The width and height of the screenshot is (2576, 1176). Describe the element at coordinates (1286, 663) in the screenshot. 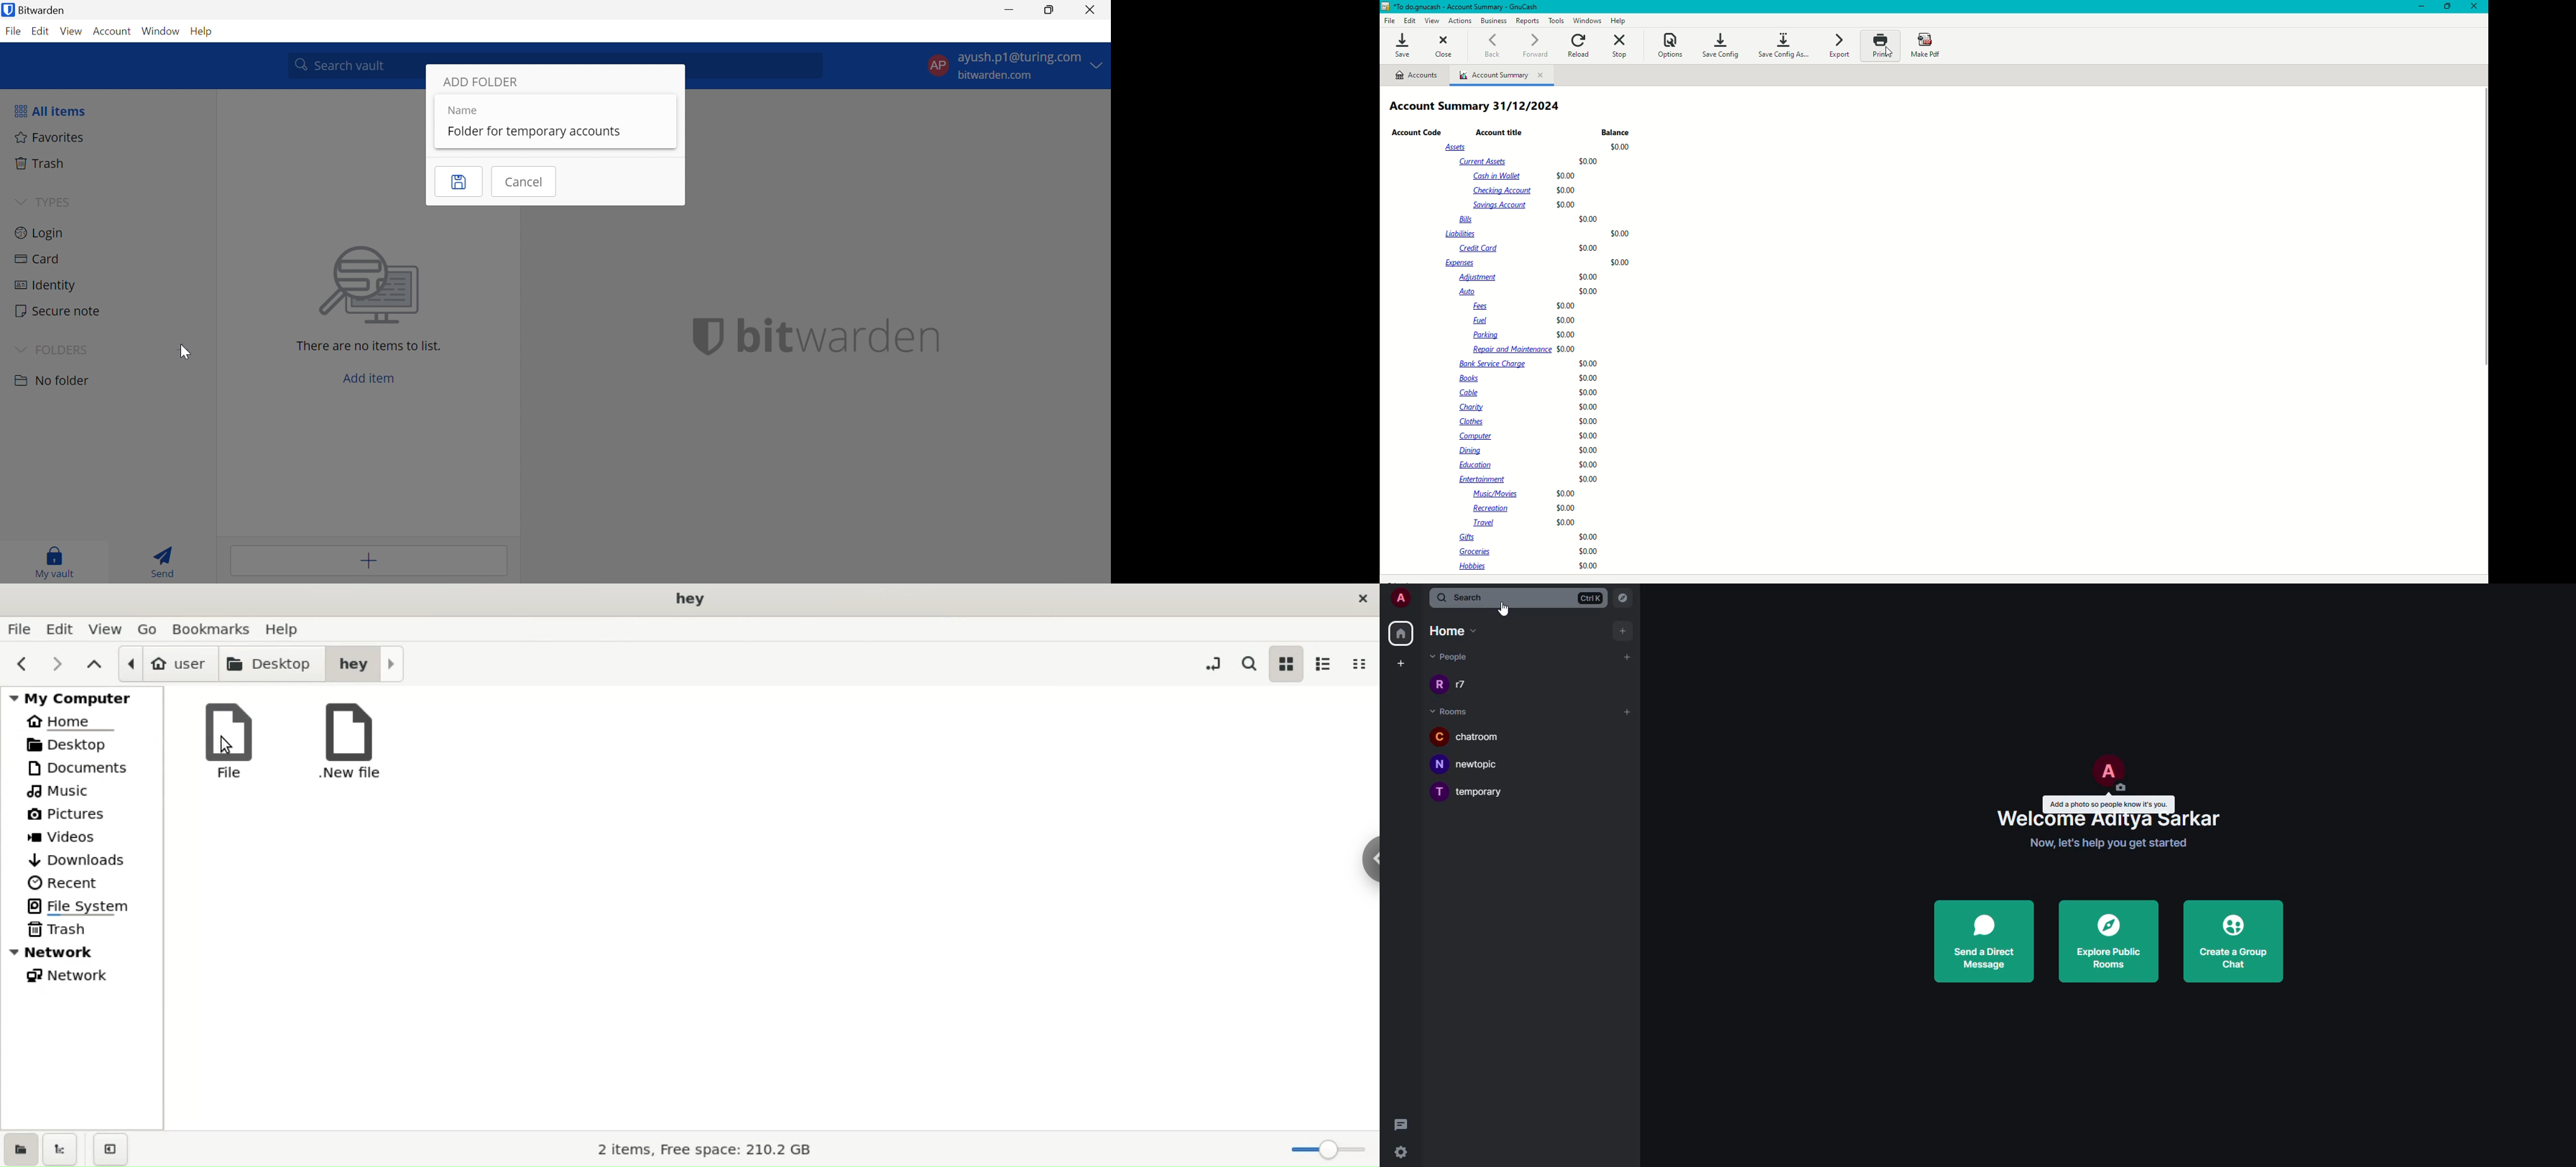

I see `icon view` at that location.